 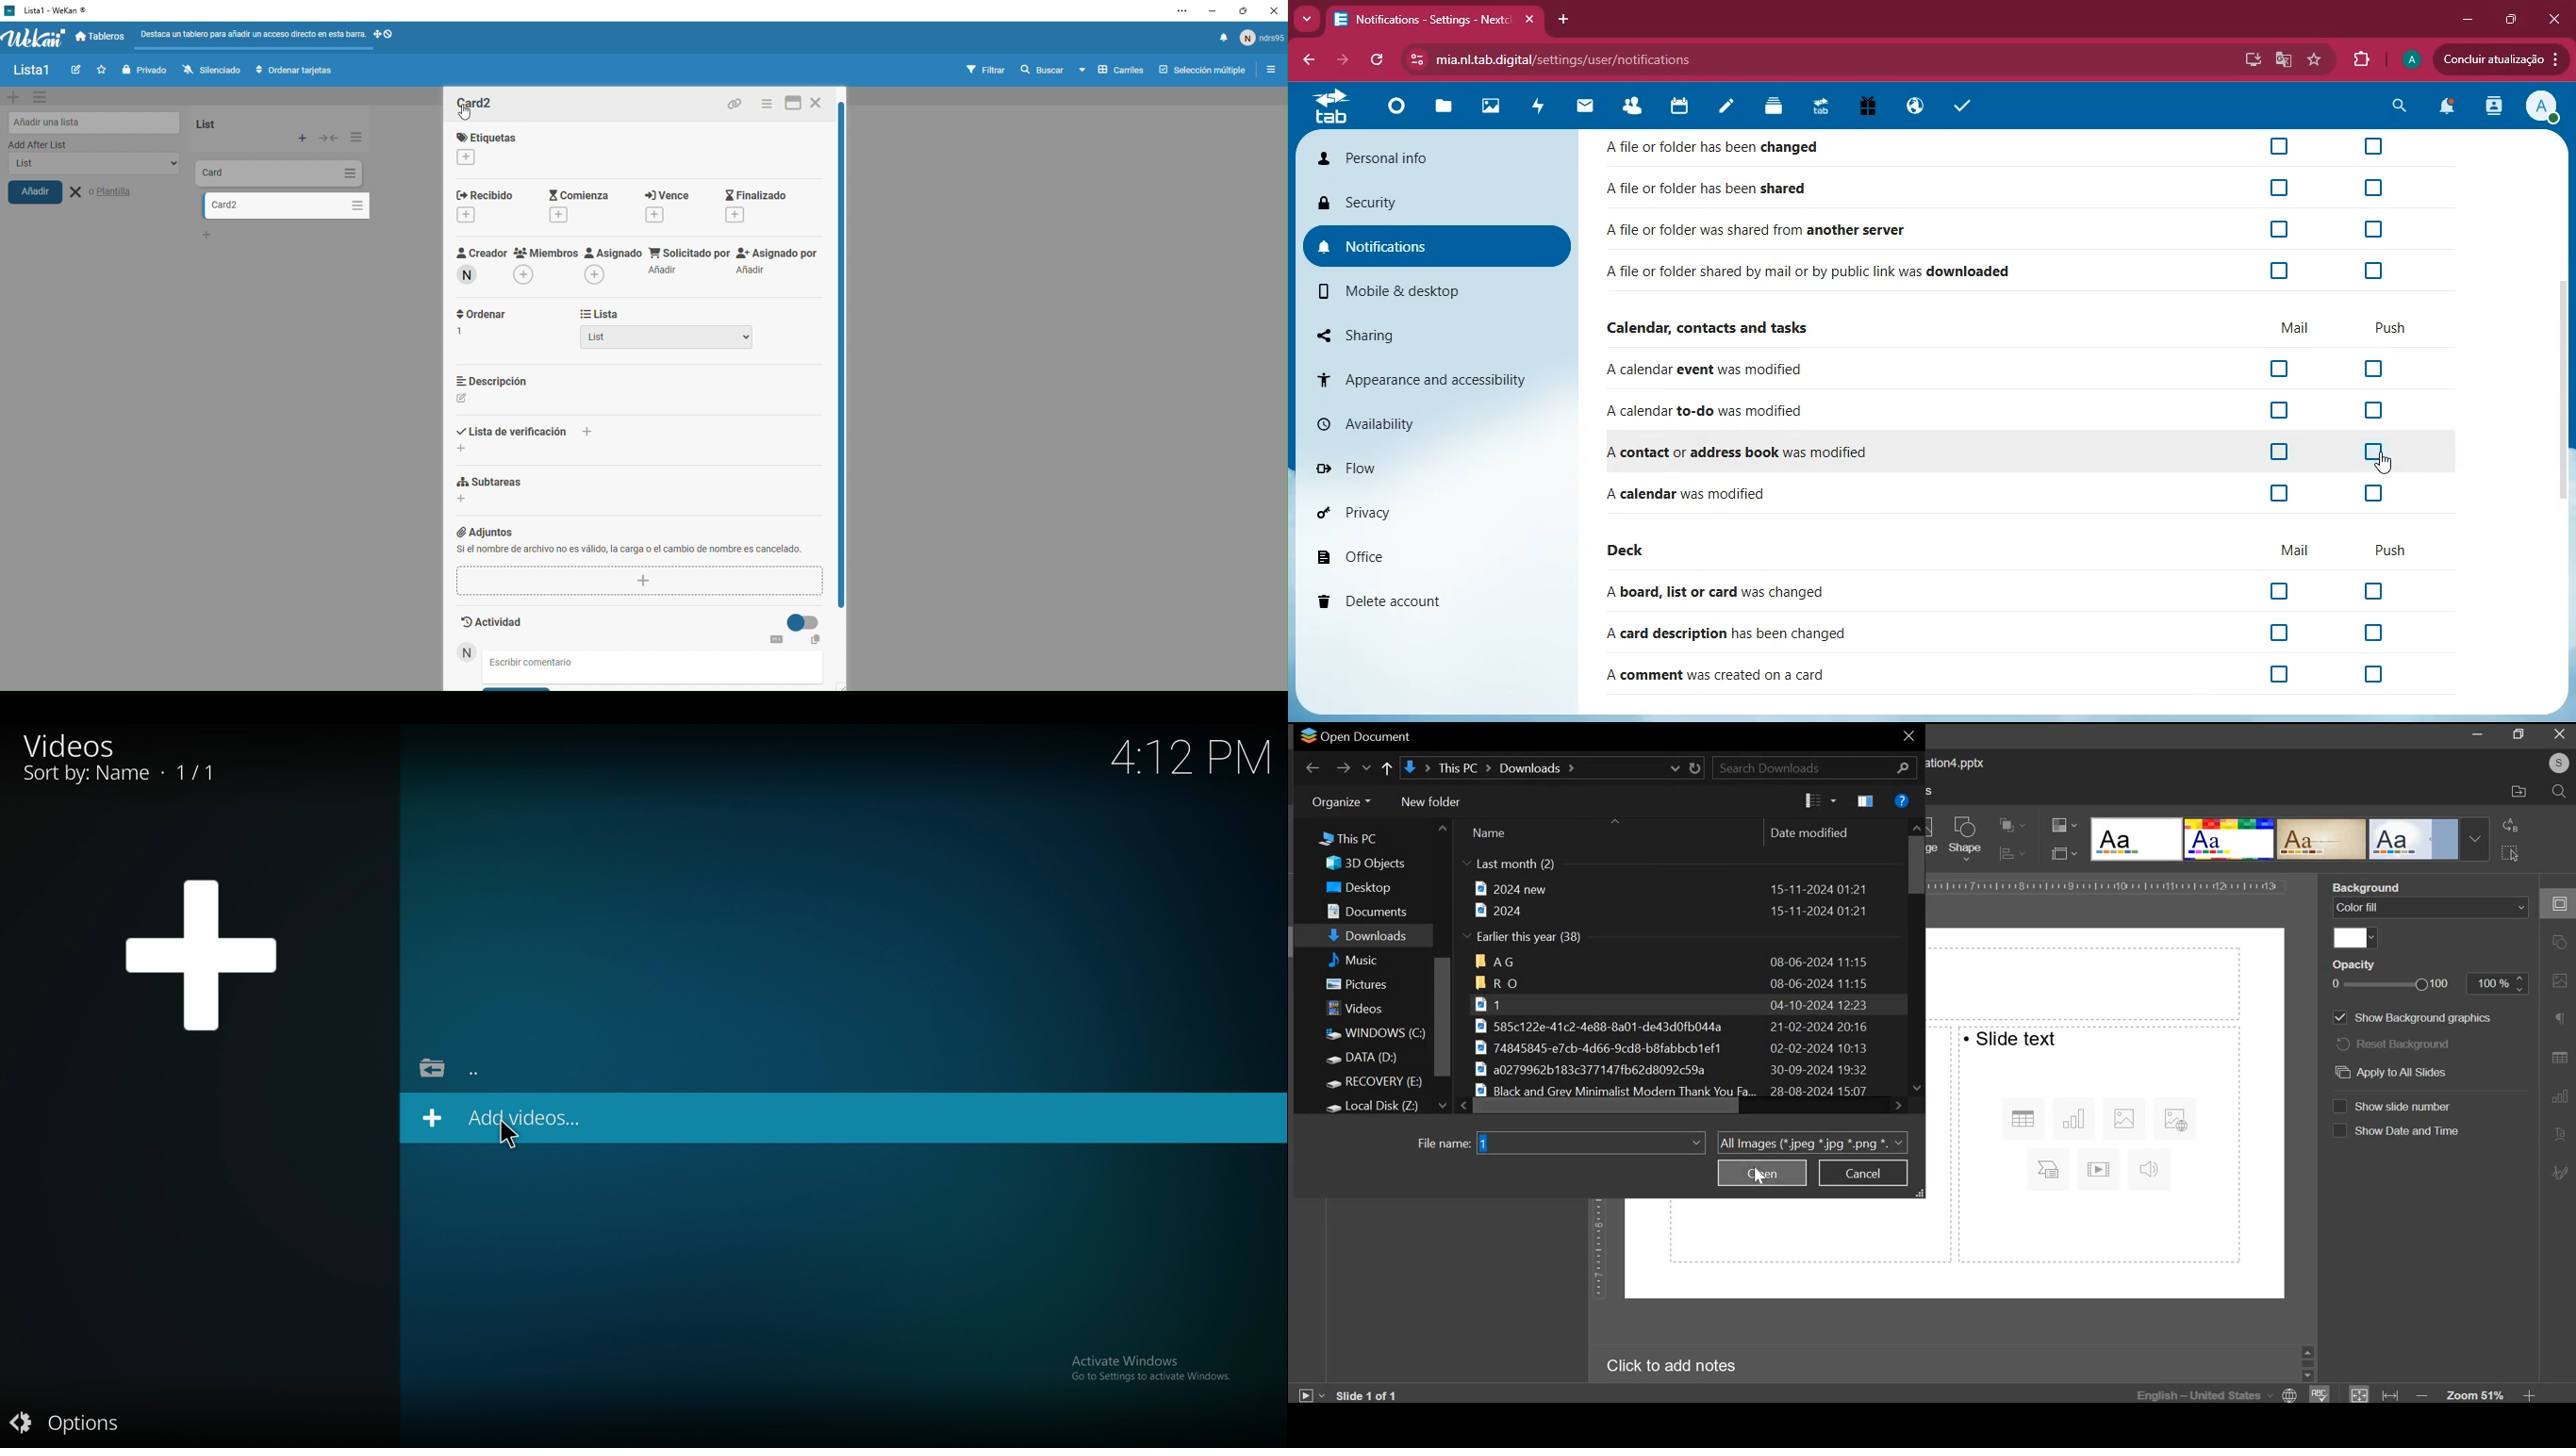 What do you see at coordinates (2412, 59) in the screenshot?
I see `profile` at bounding box center [2412, 59].